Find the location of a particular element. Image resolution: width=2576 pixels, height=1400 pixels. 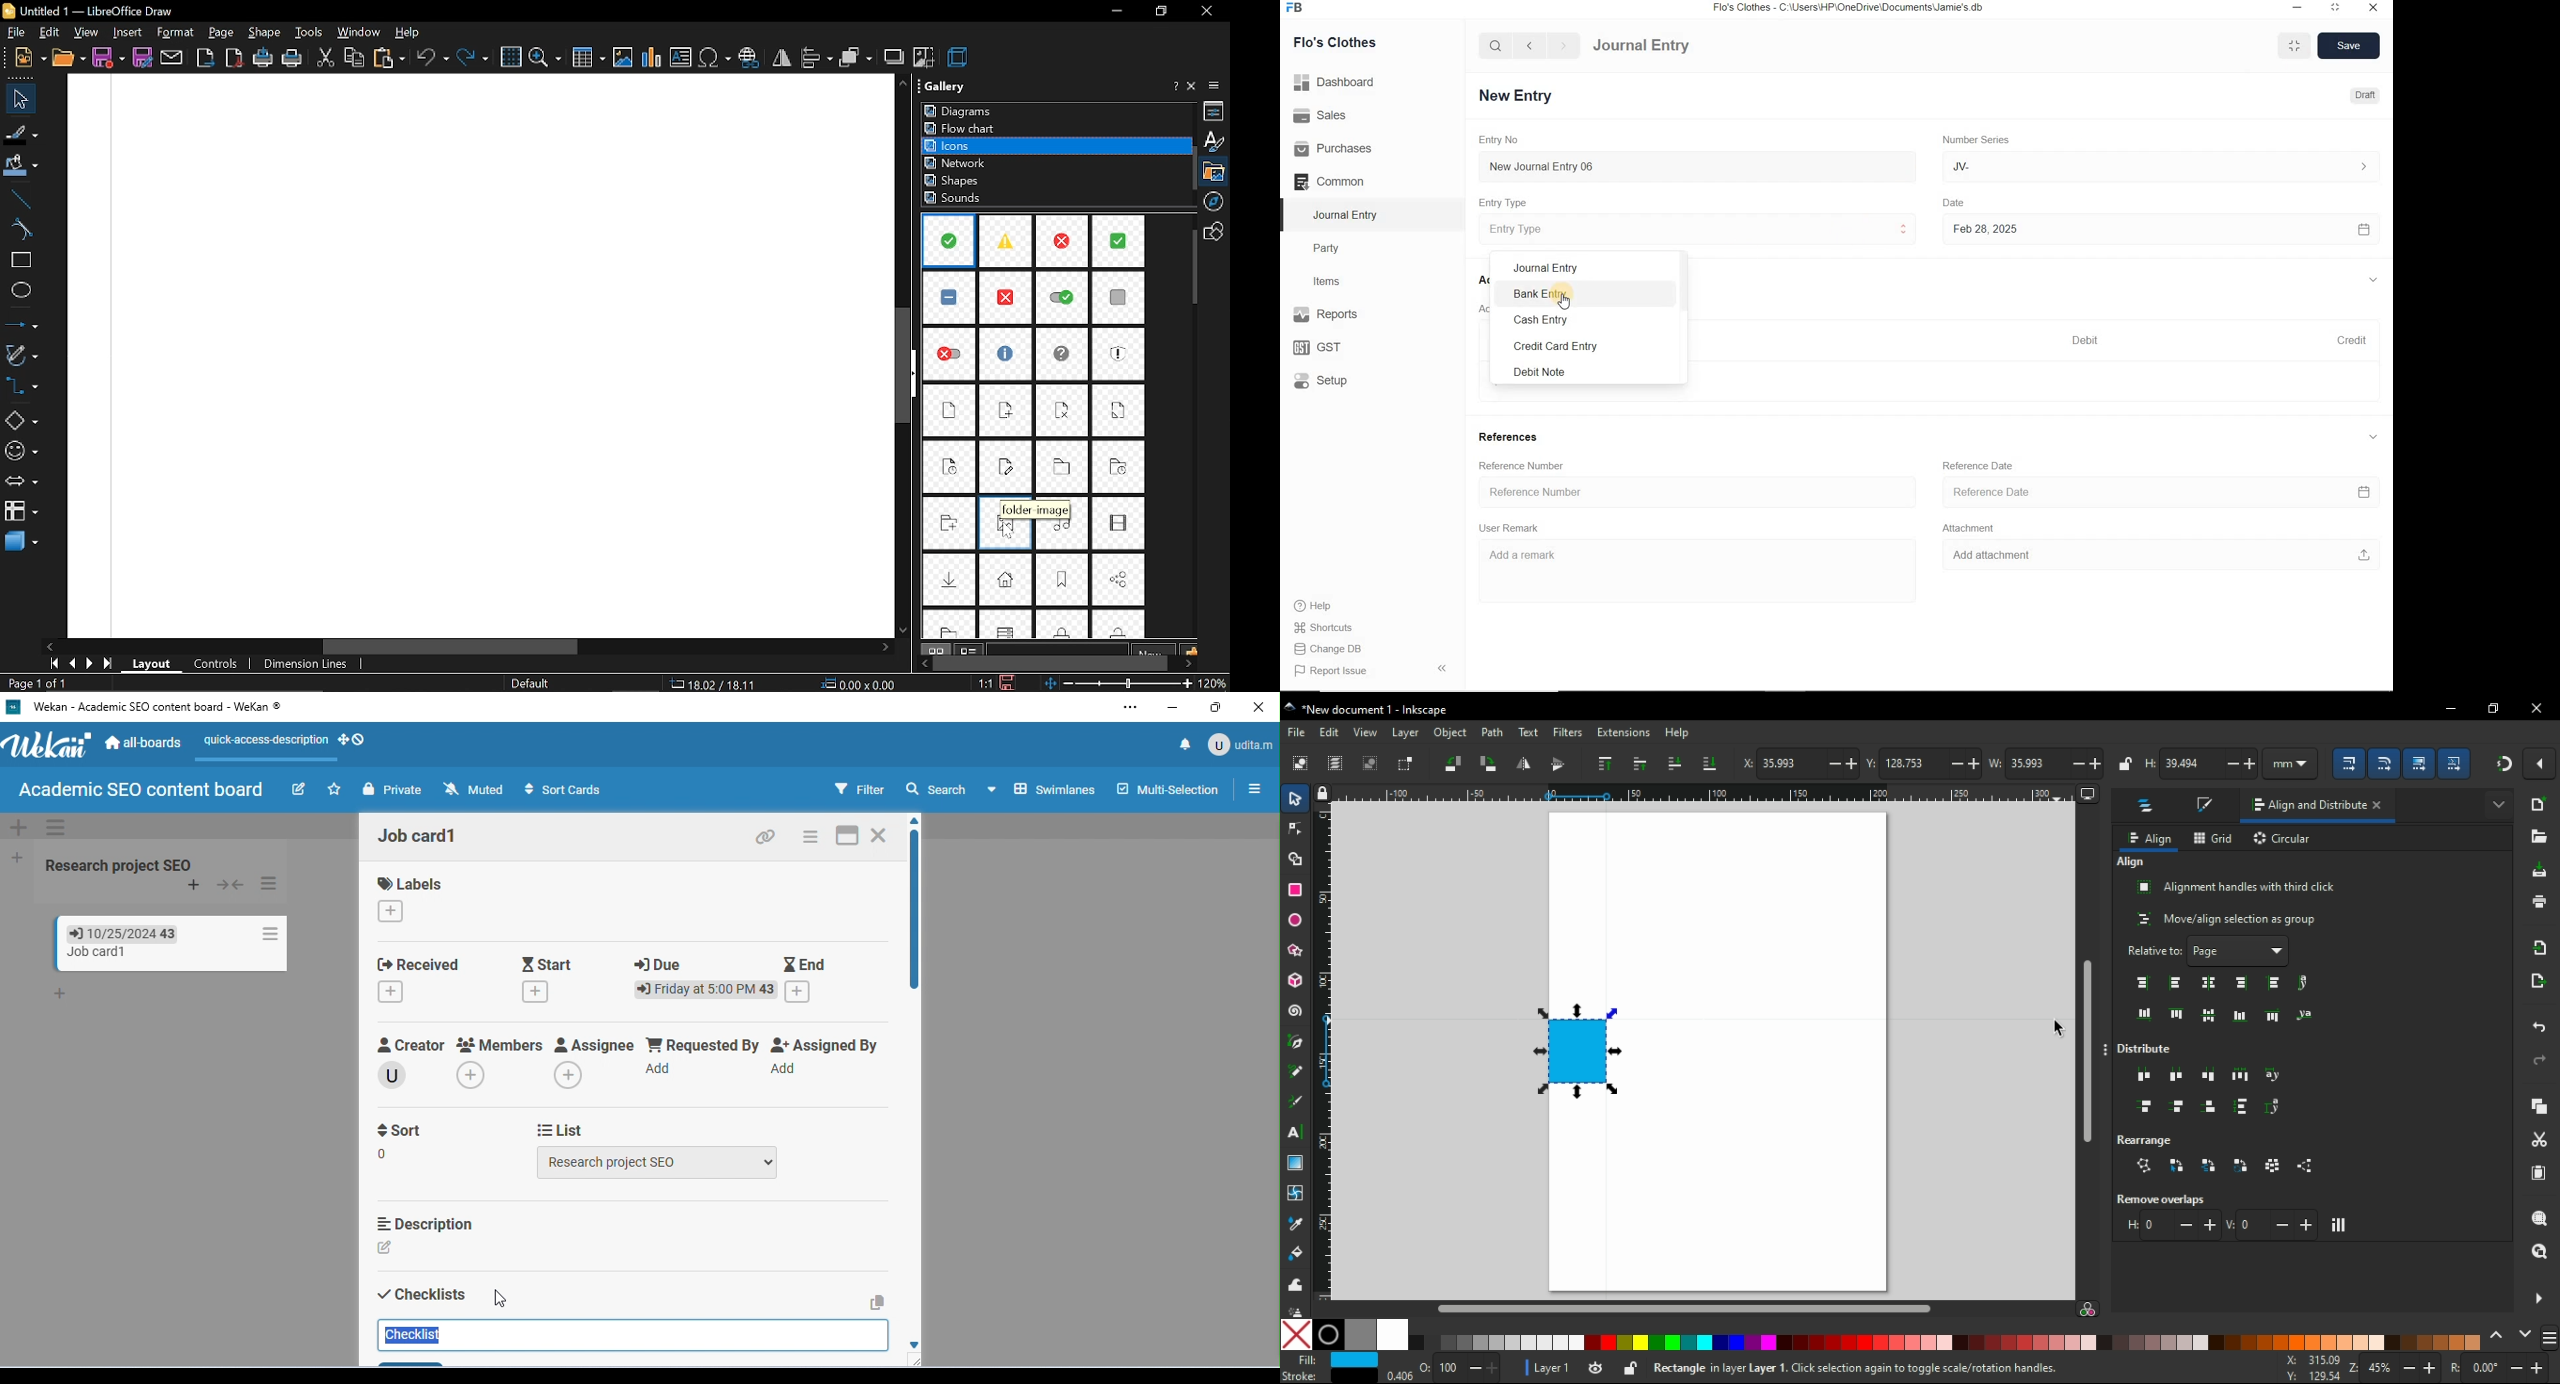

User Remark is located at coordinates (1513, 528).